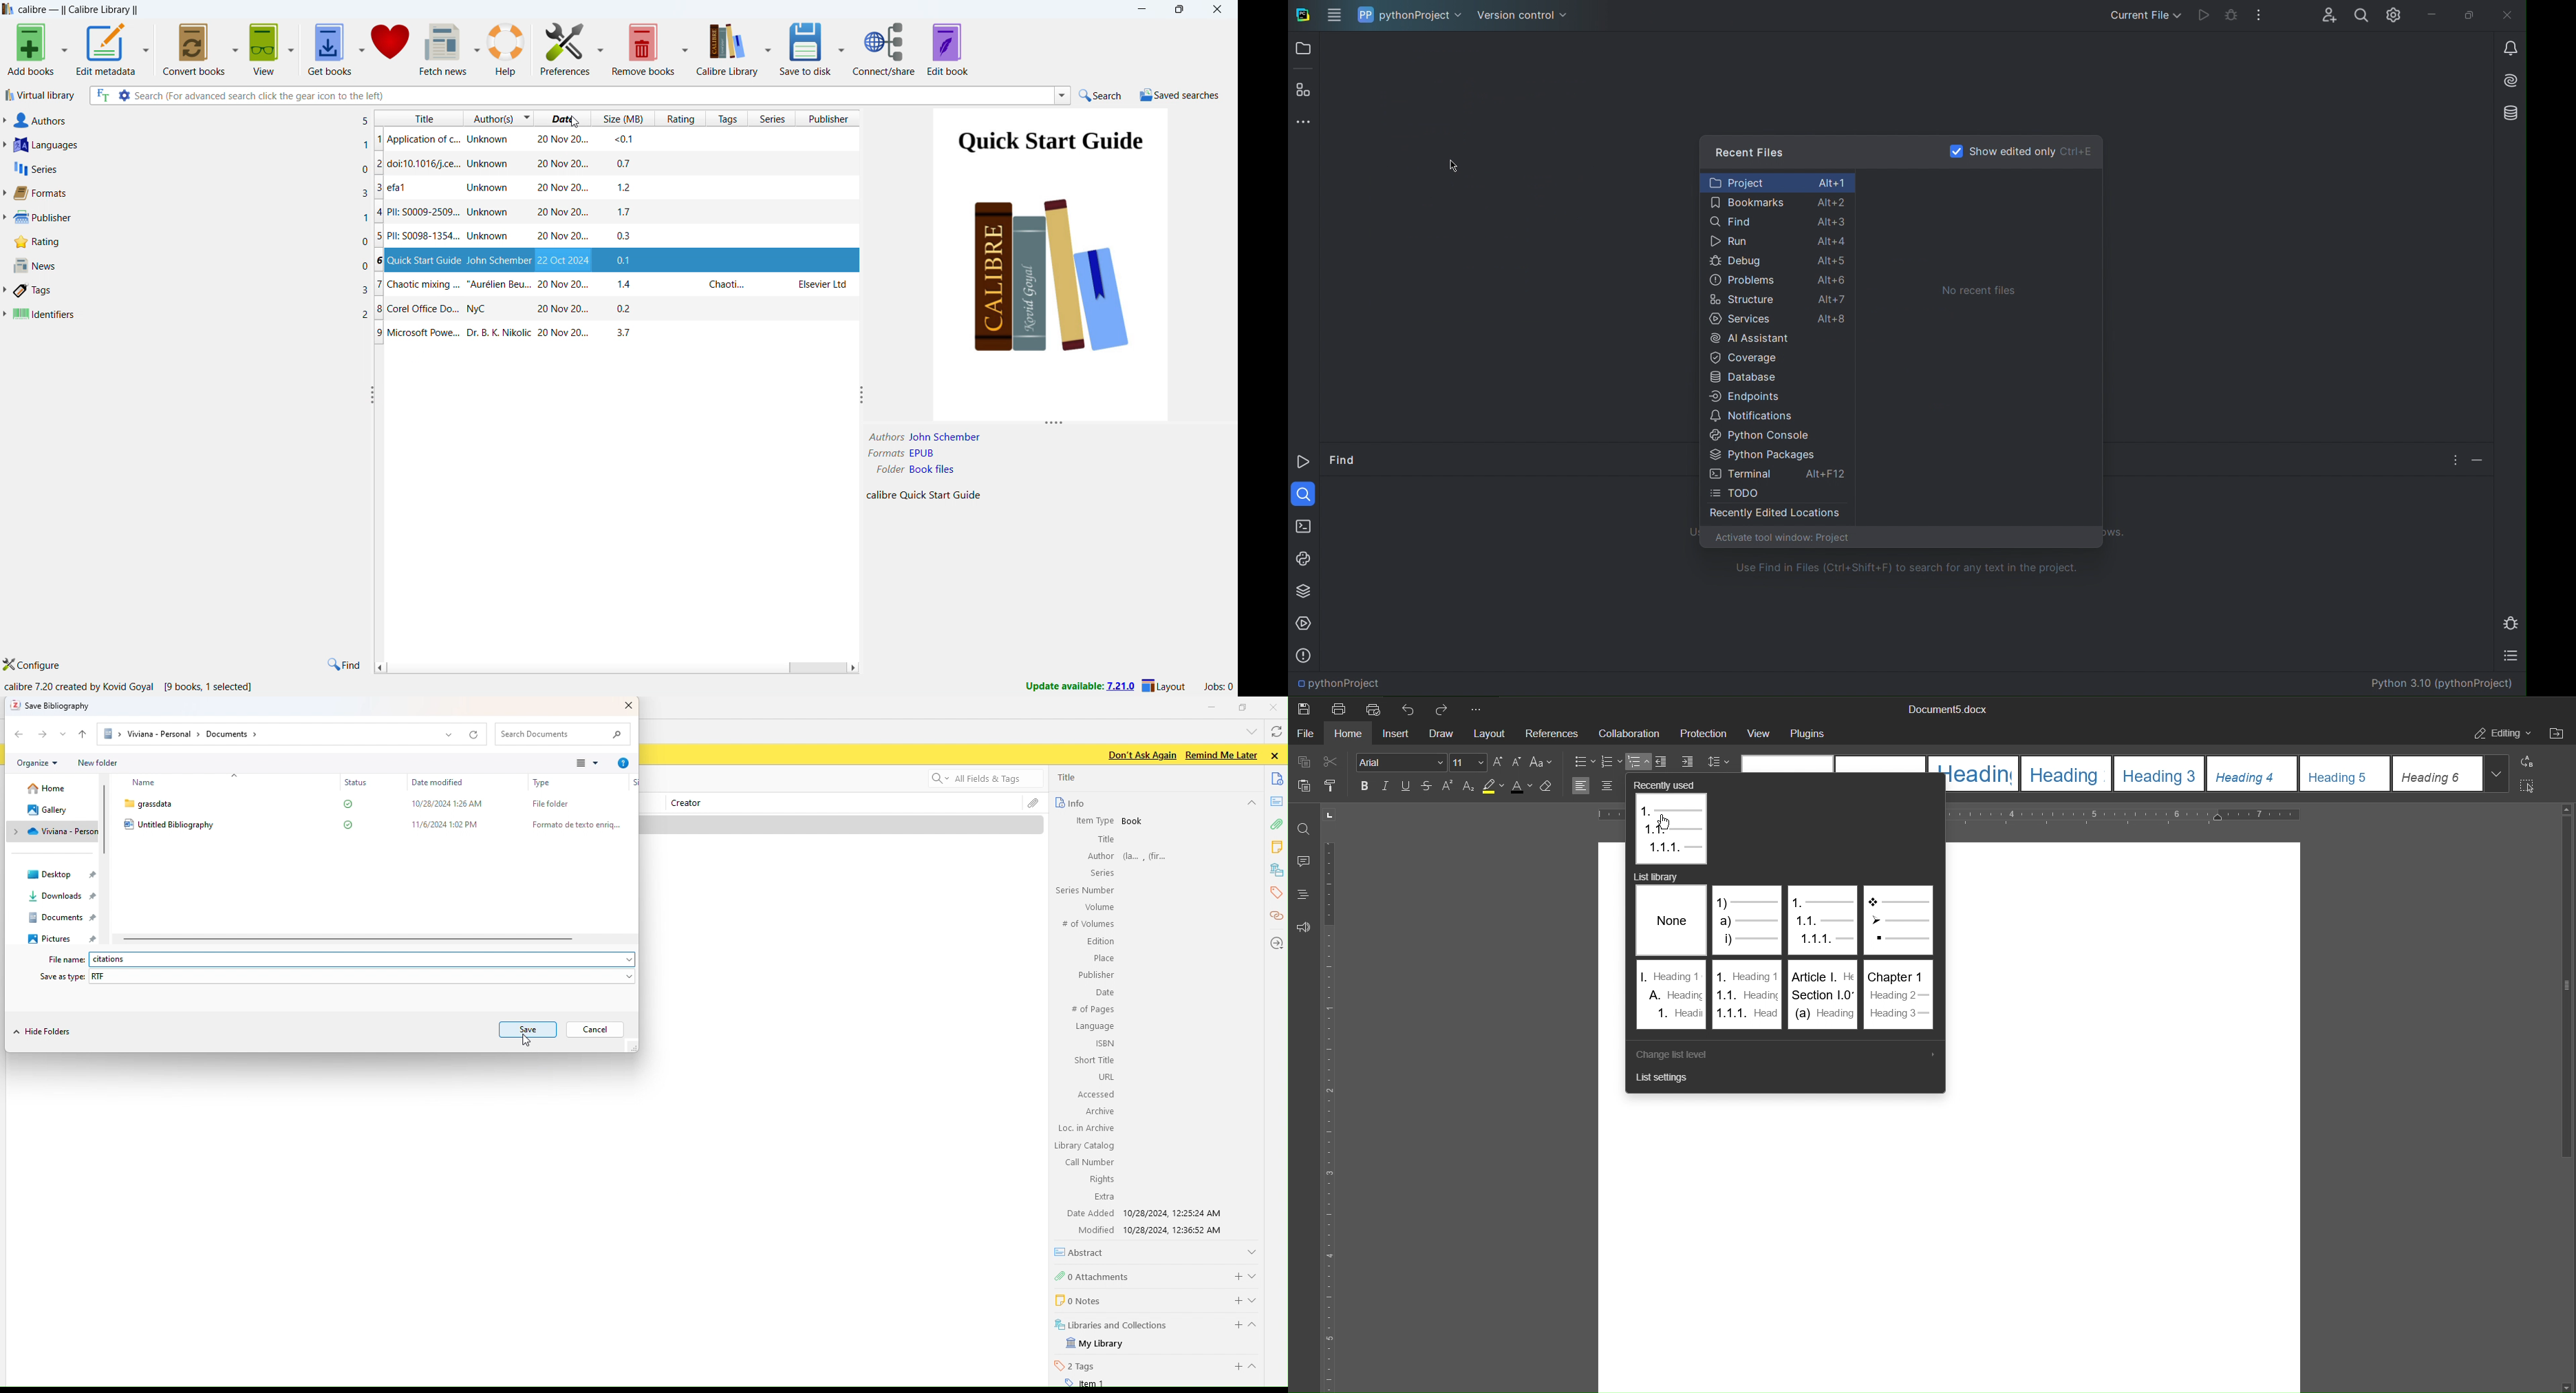  Describe the element at coordinates (475, 734) in the screenshot. I see `Refresh` at that location.